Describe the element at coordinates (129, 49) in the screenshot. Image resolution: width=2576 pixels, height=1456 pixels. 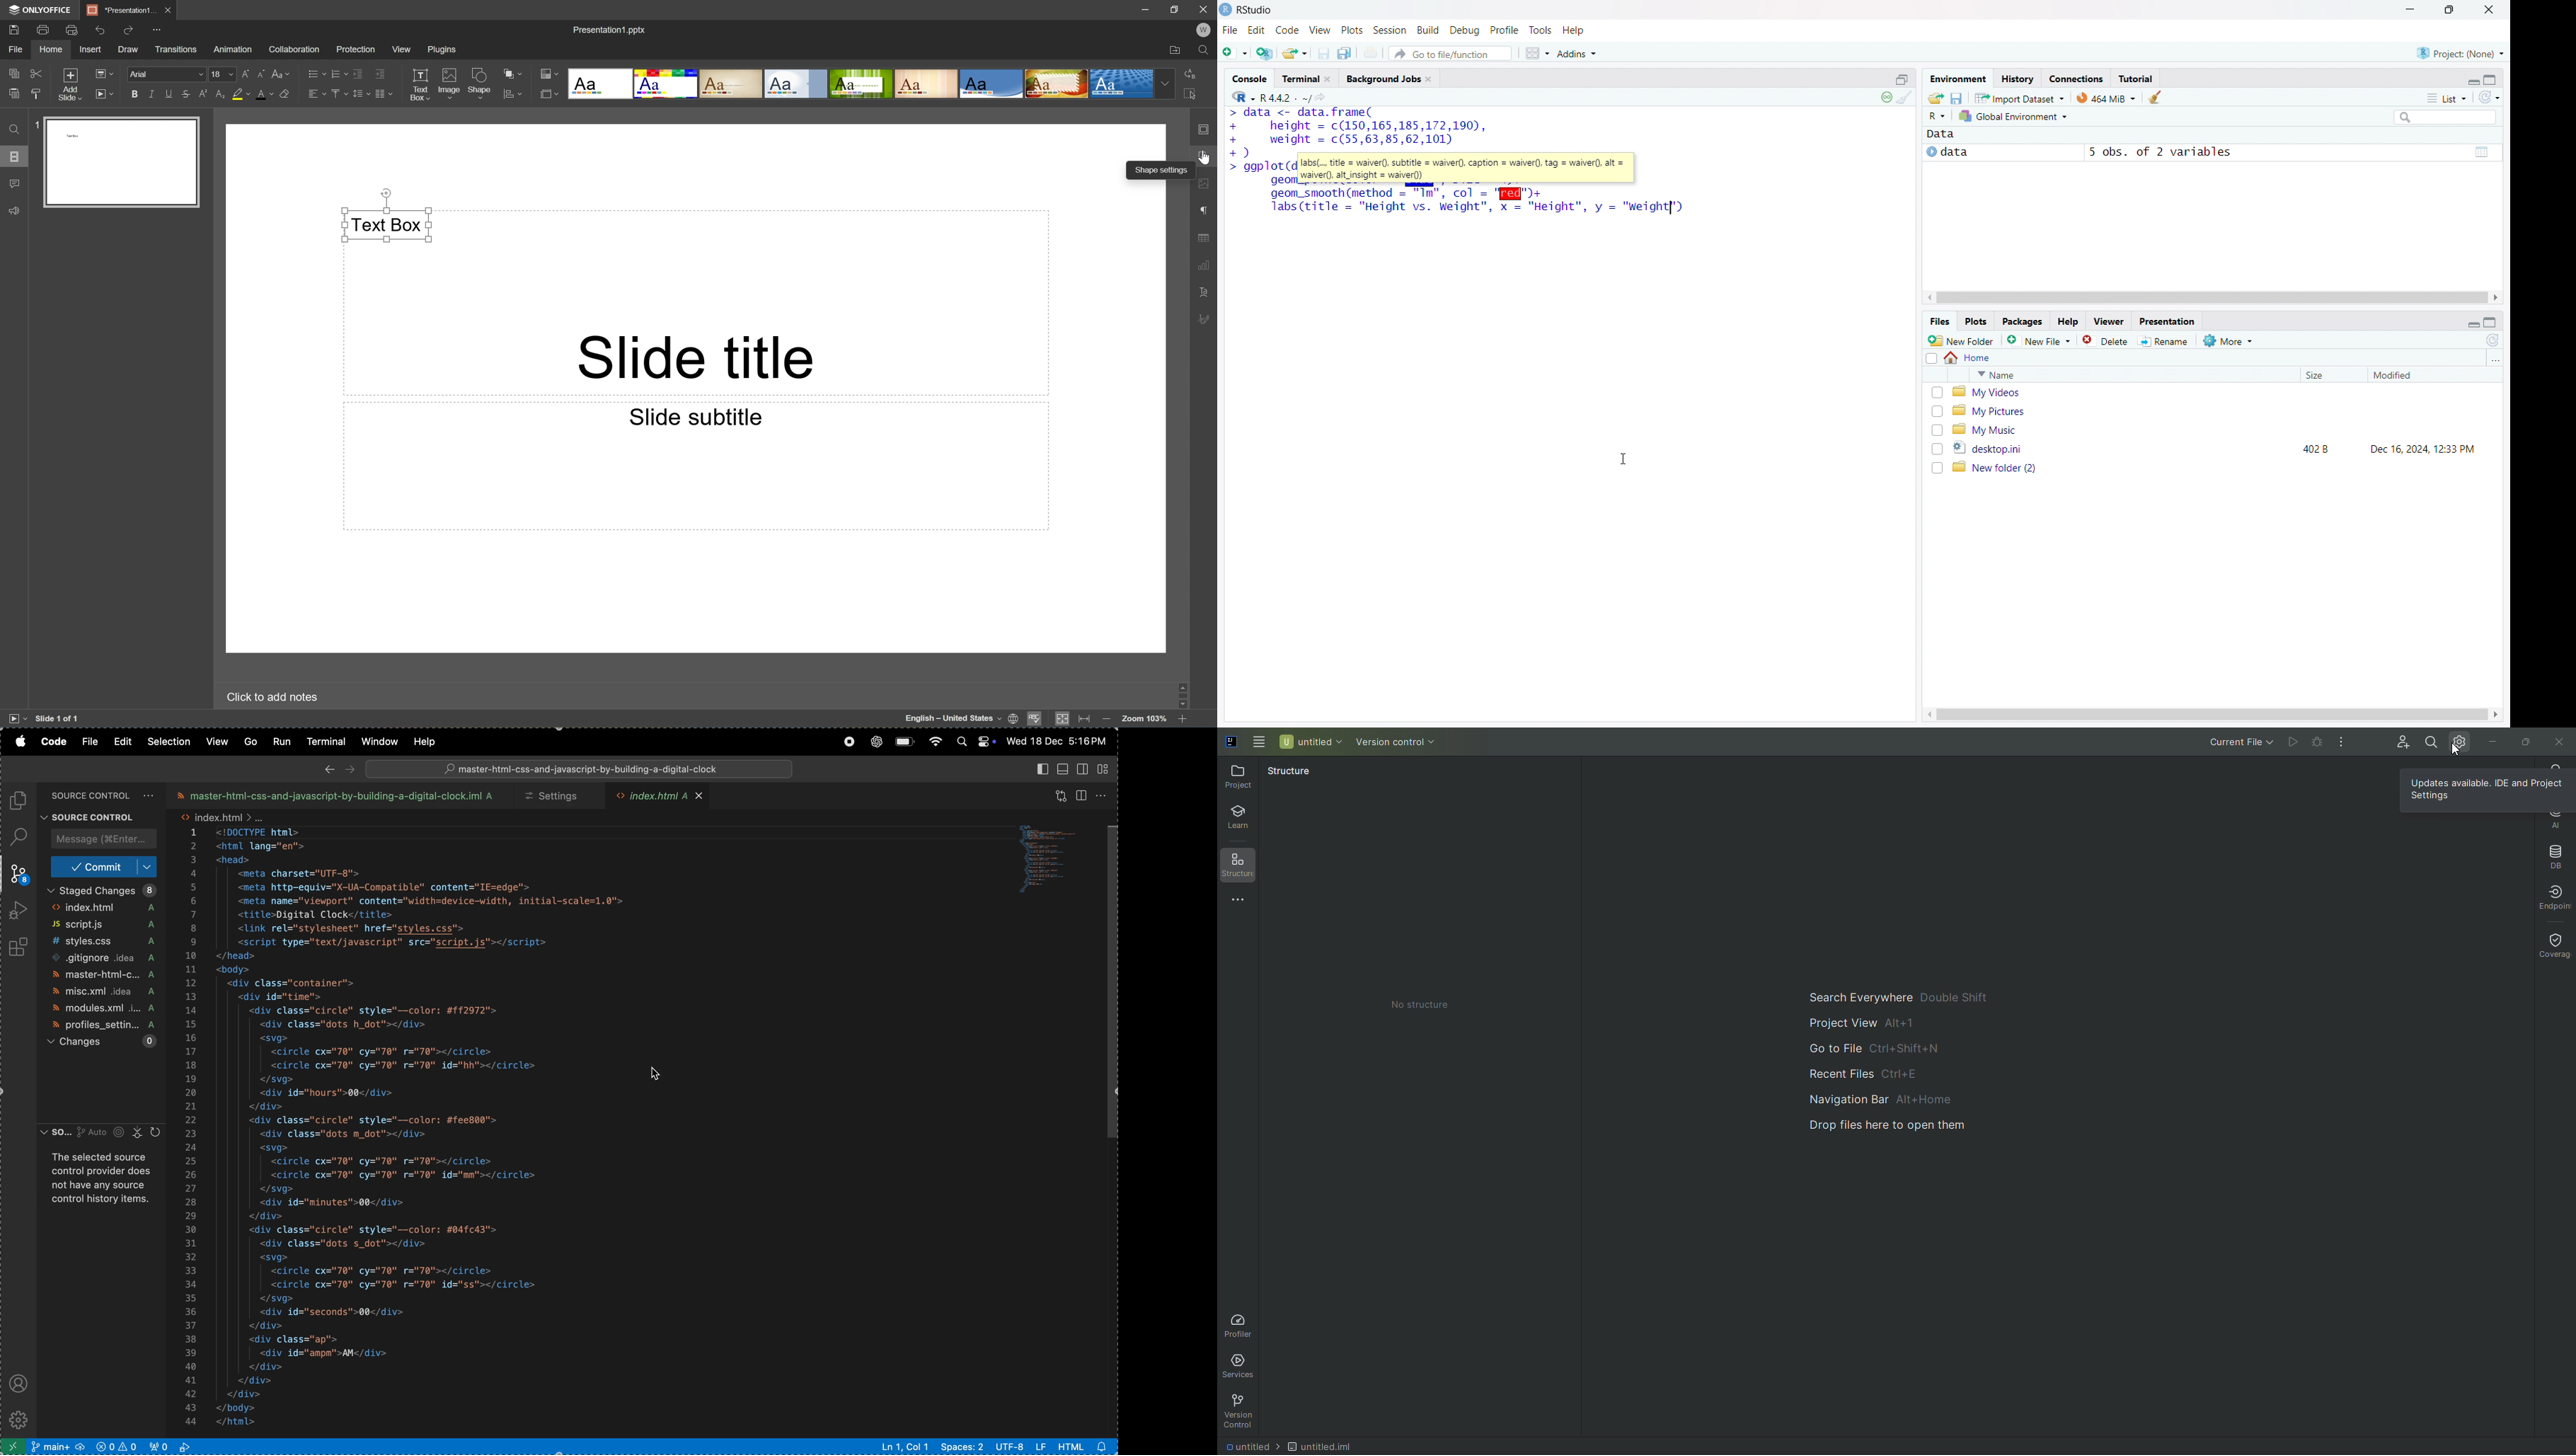
I see `Draw` at that location.